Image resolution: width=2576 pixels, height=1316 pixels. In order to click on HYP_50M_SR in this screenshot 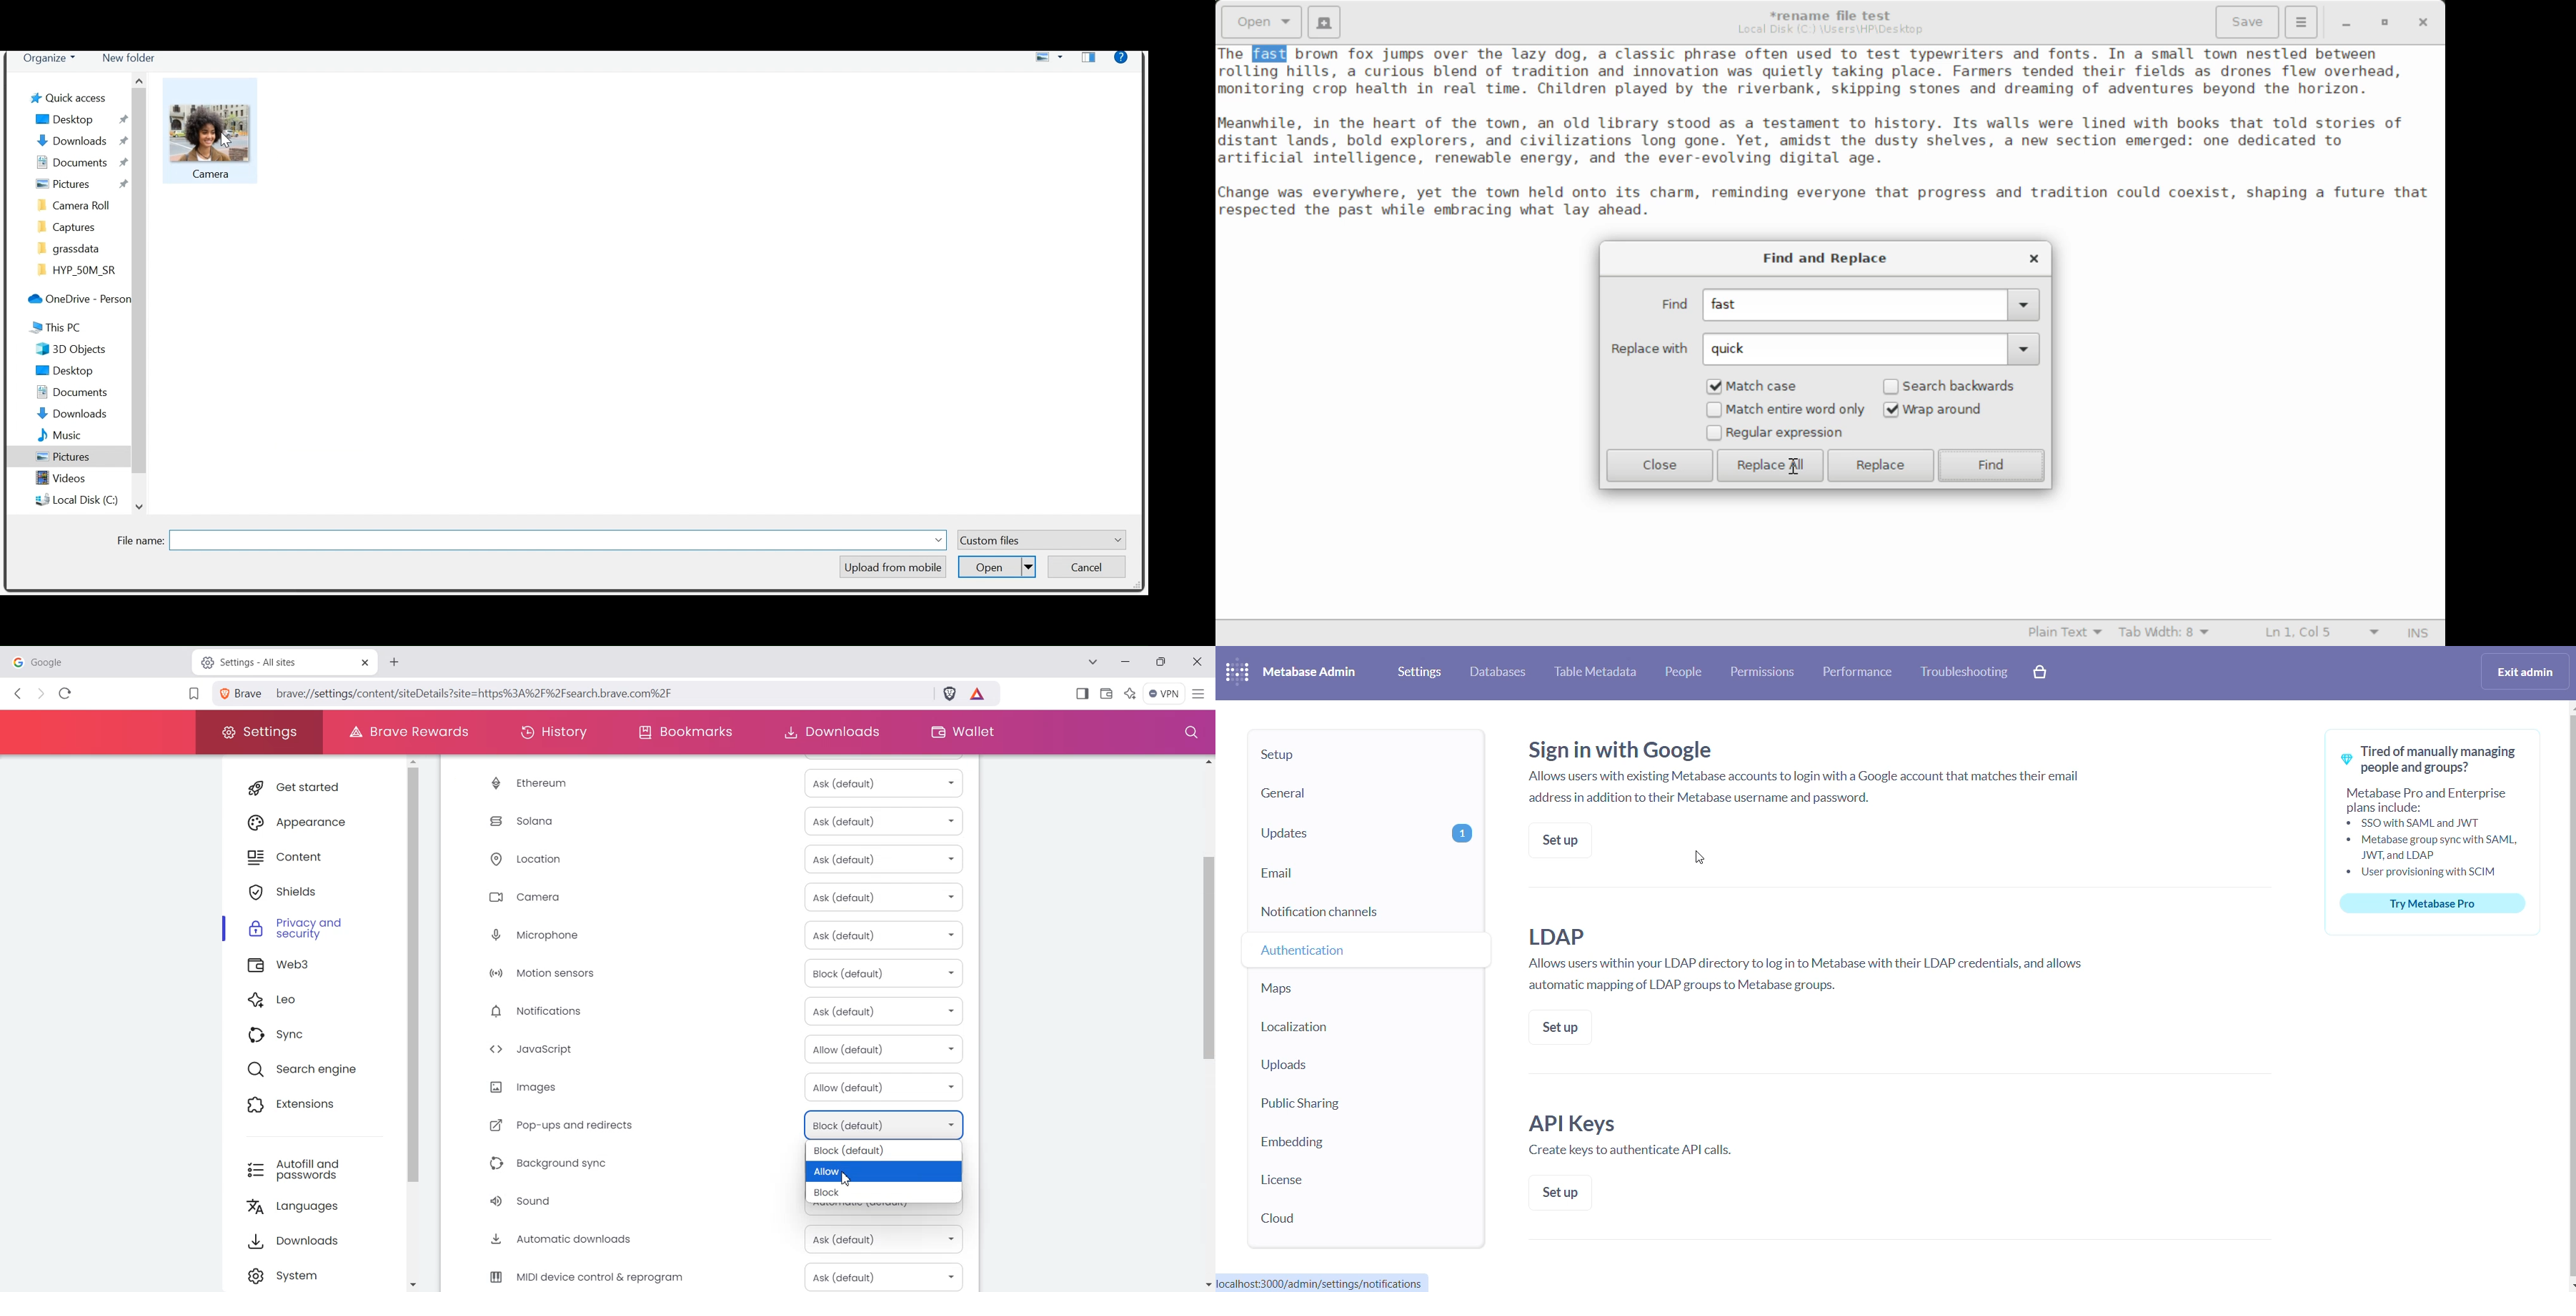, I will do `click(80, 271)`.